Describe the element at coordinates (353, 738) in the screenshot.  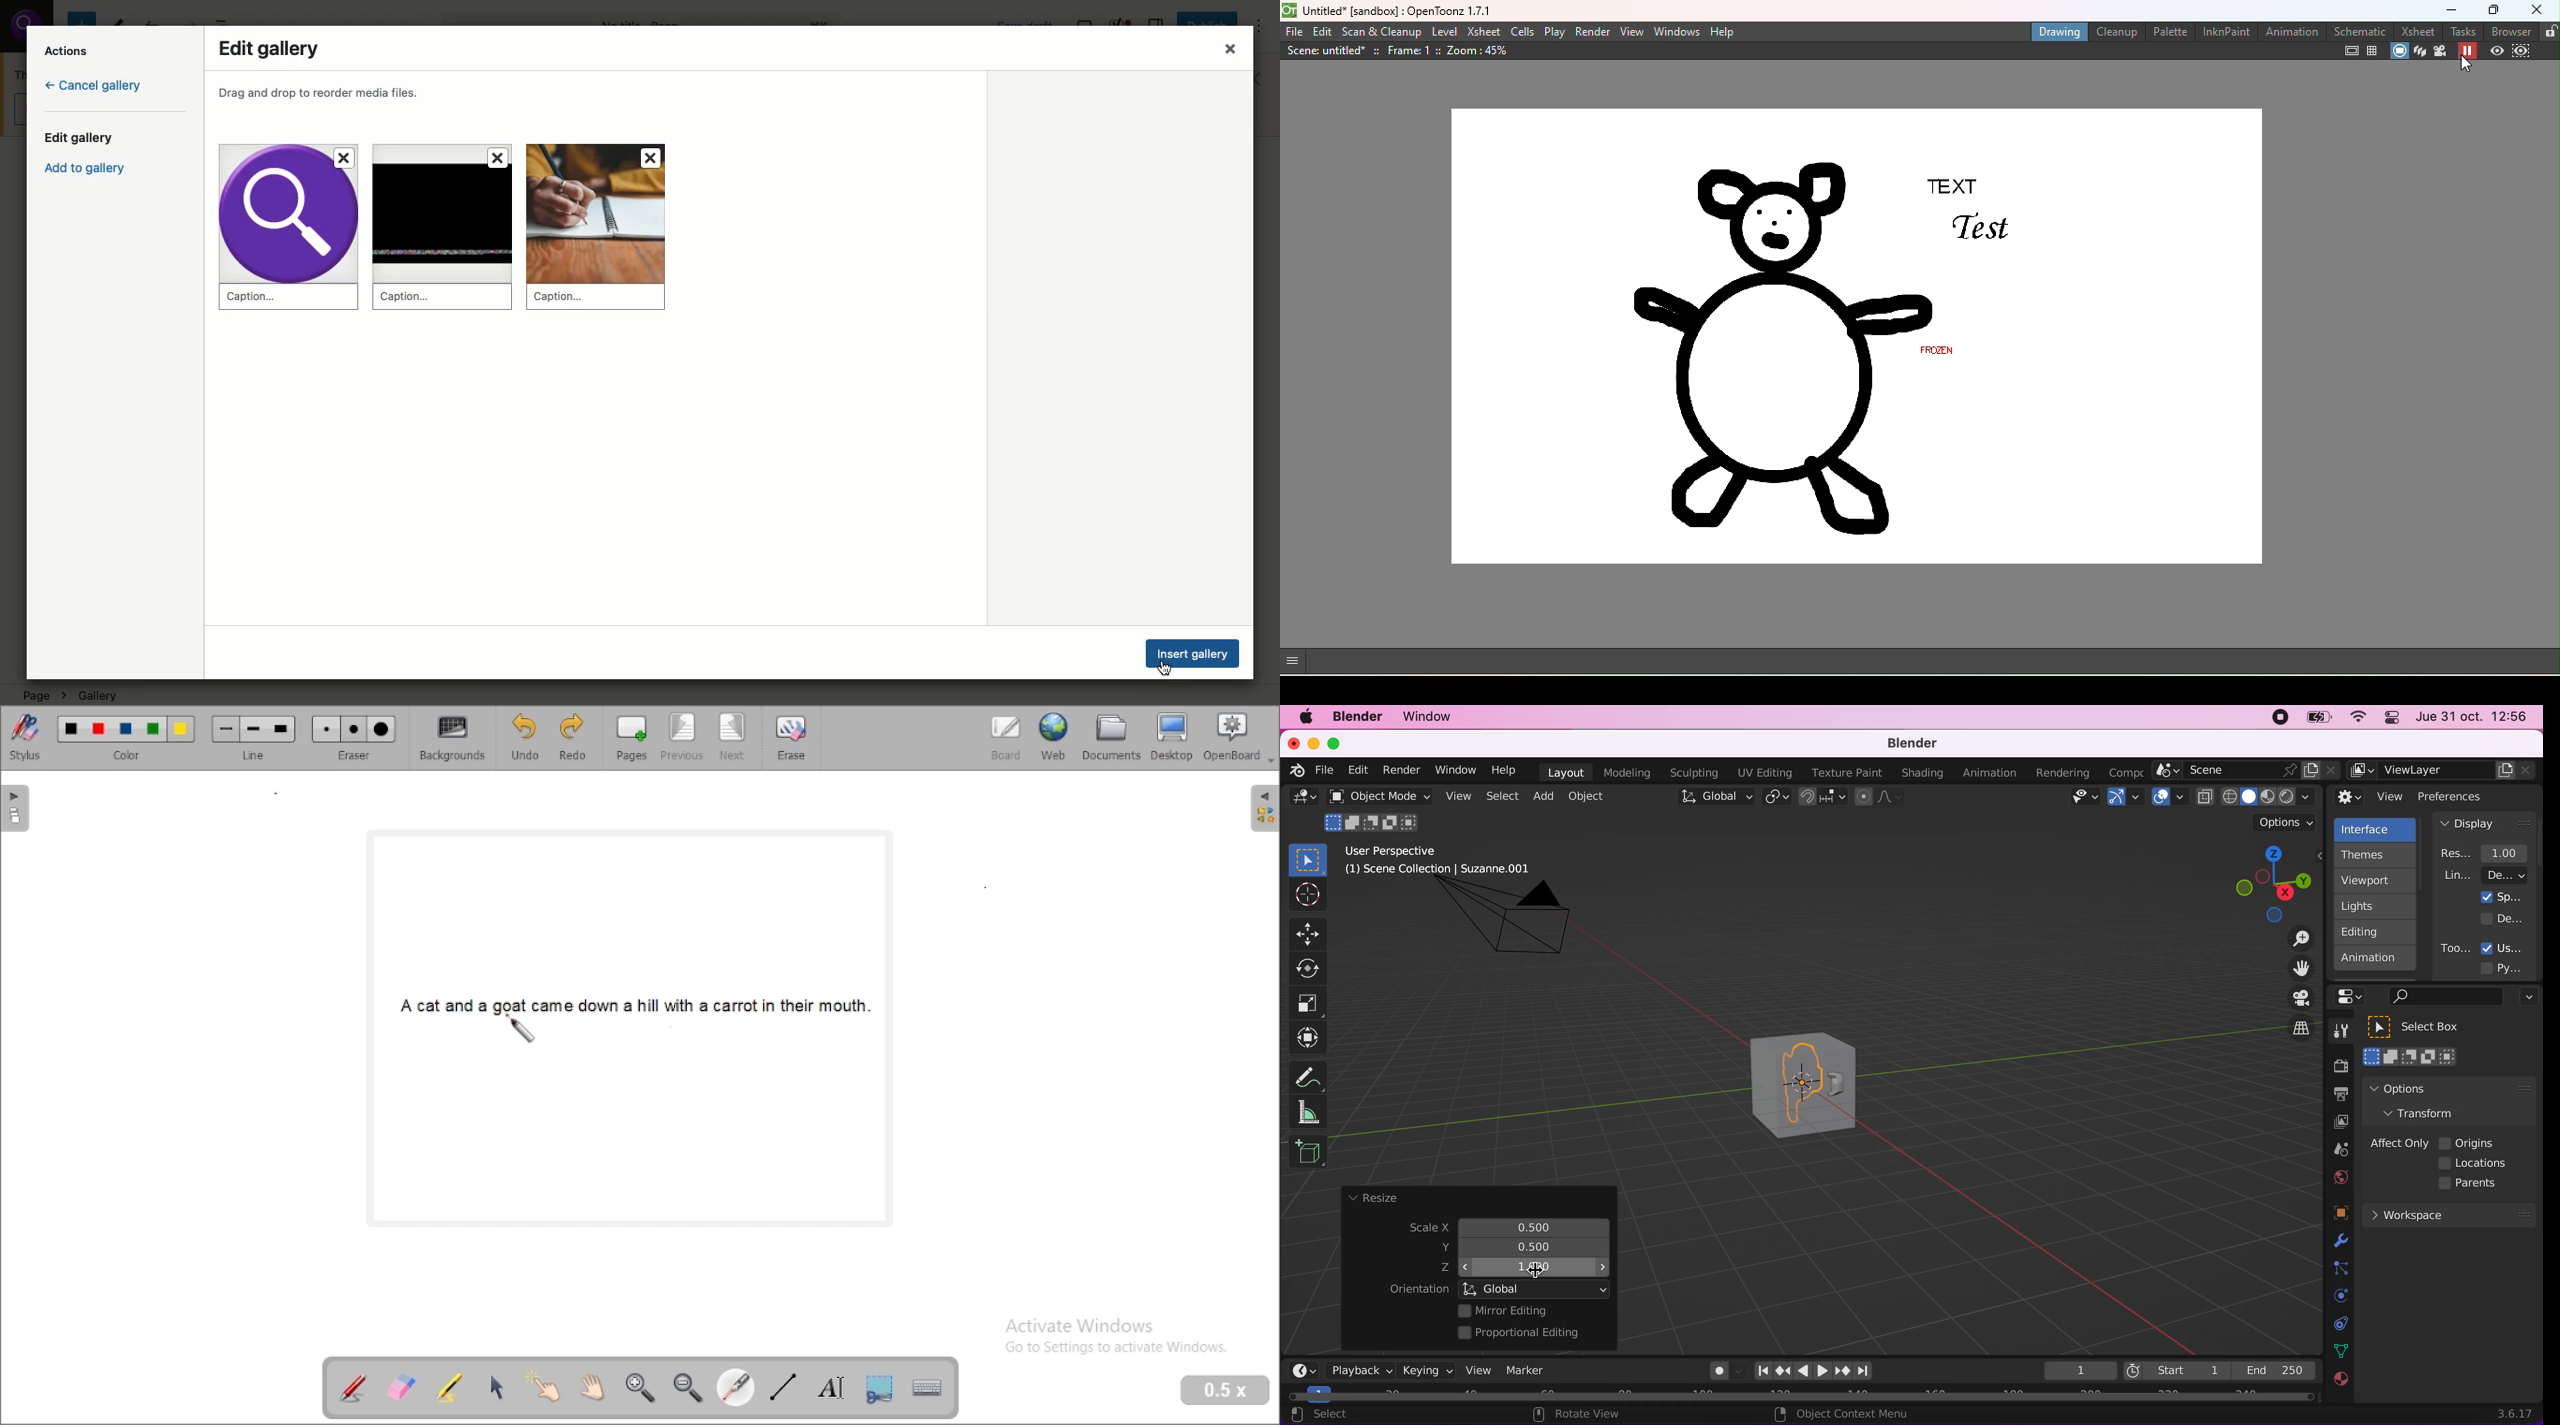
I see `eraser` at that location.